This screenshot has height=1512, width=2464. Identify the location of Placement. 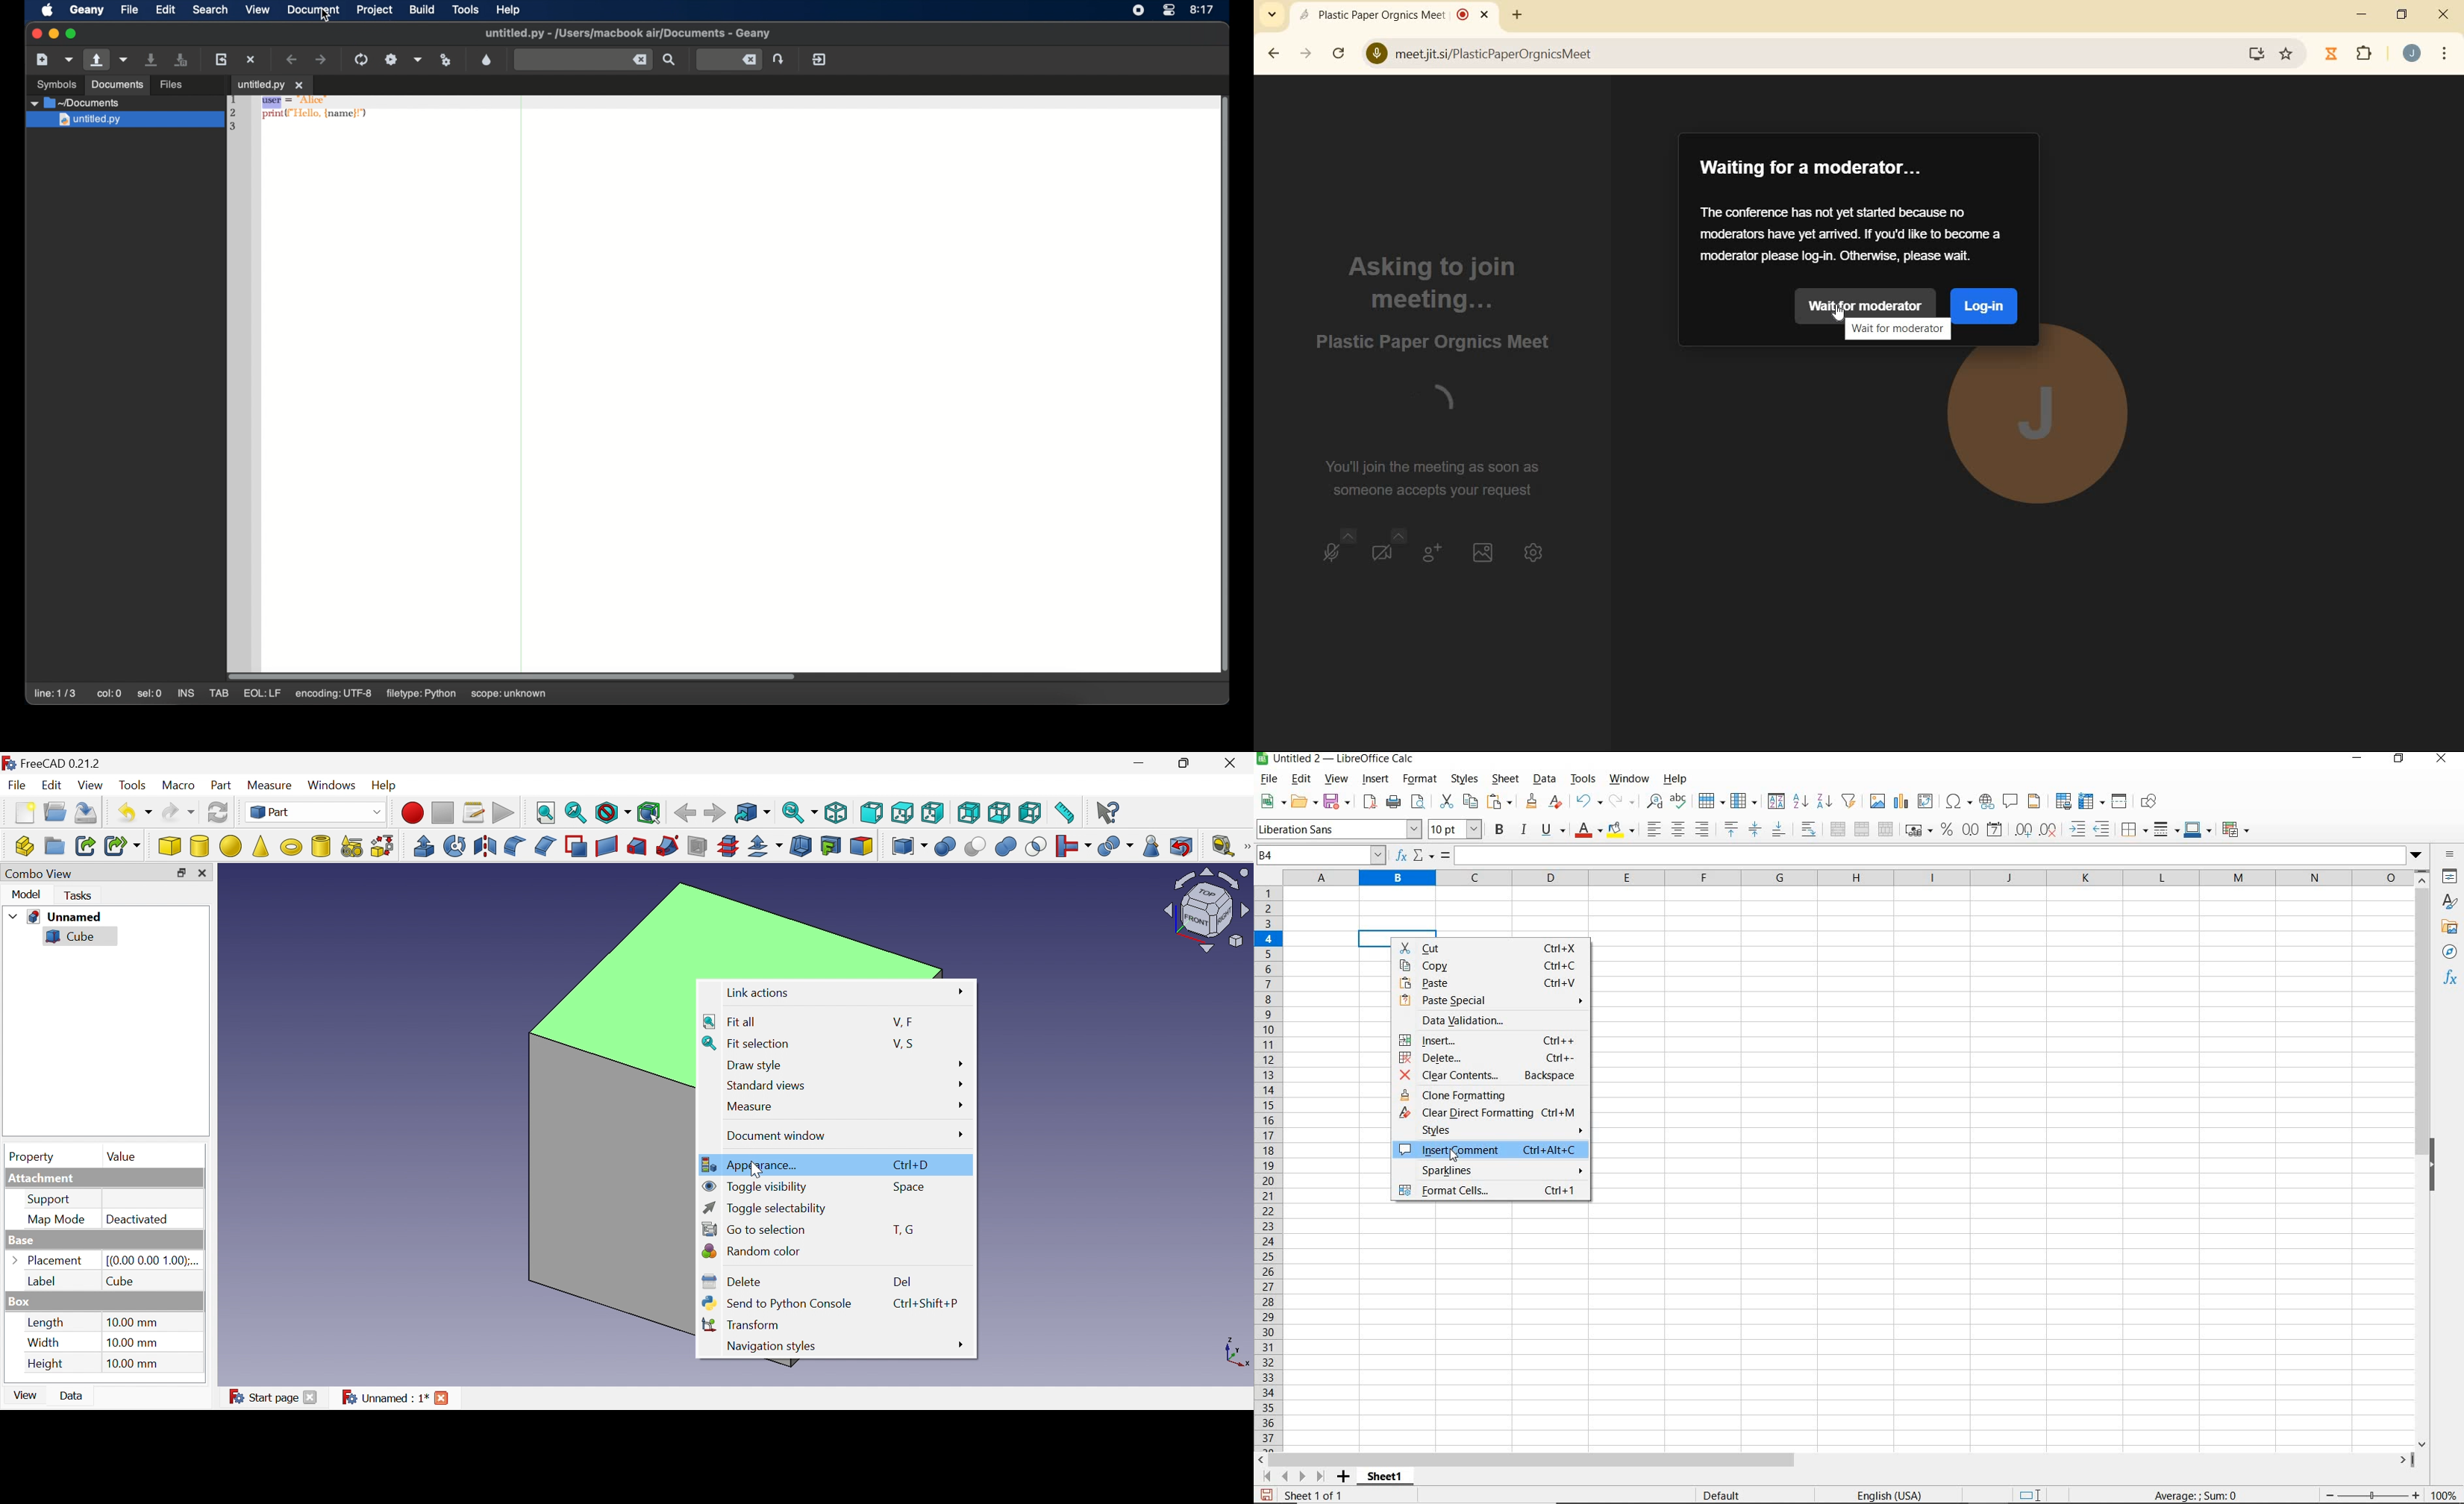
(46, 1260).